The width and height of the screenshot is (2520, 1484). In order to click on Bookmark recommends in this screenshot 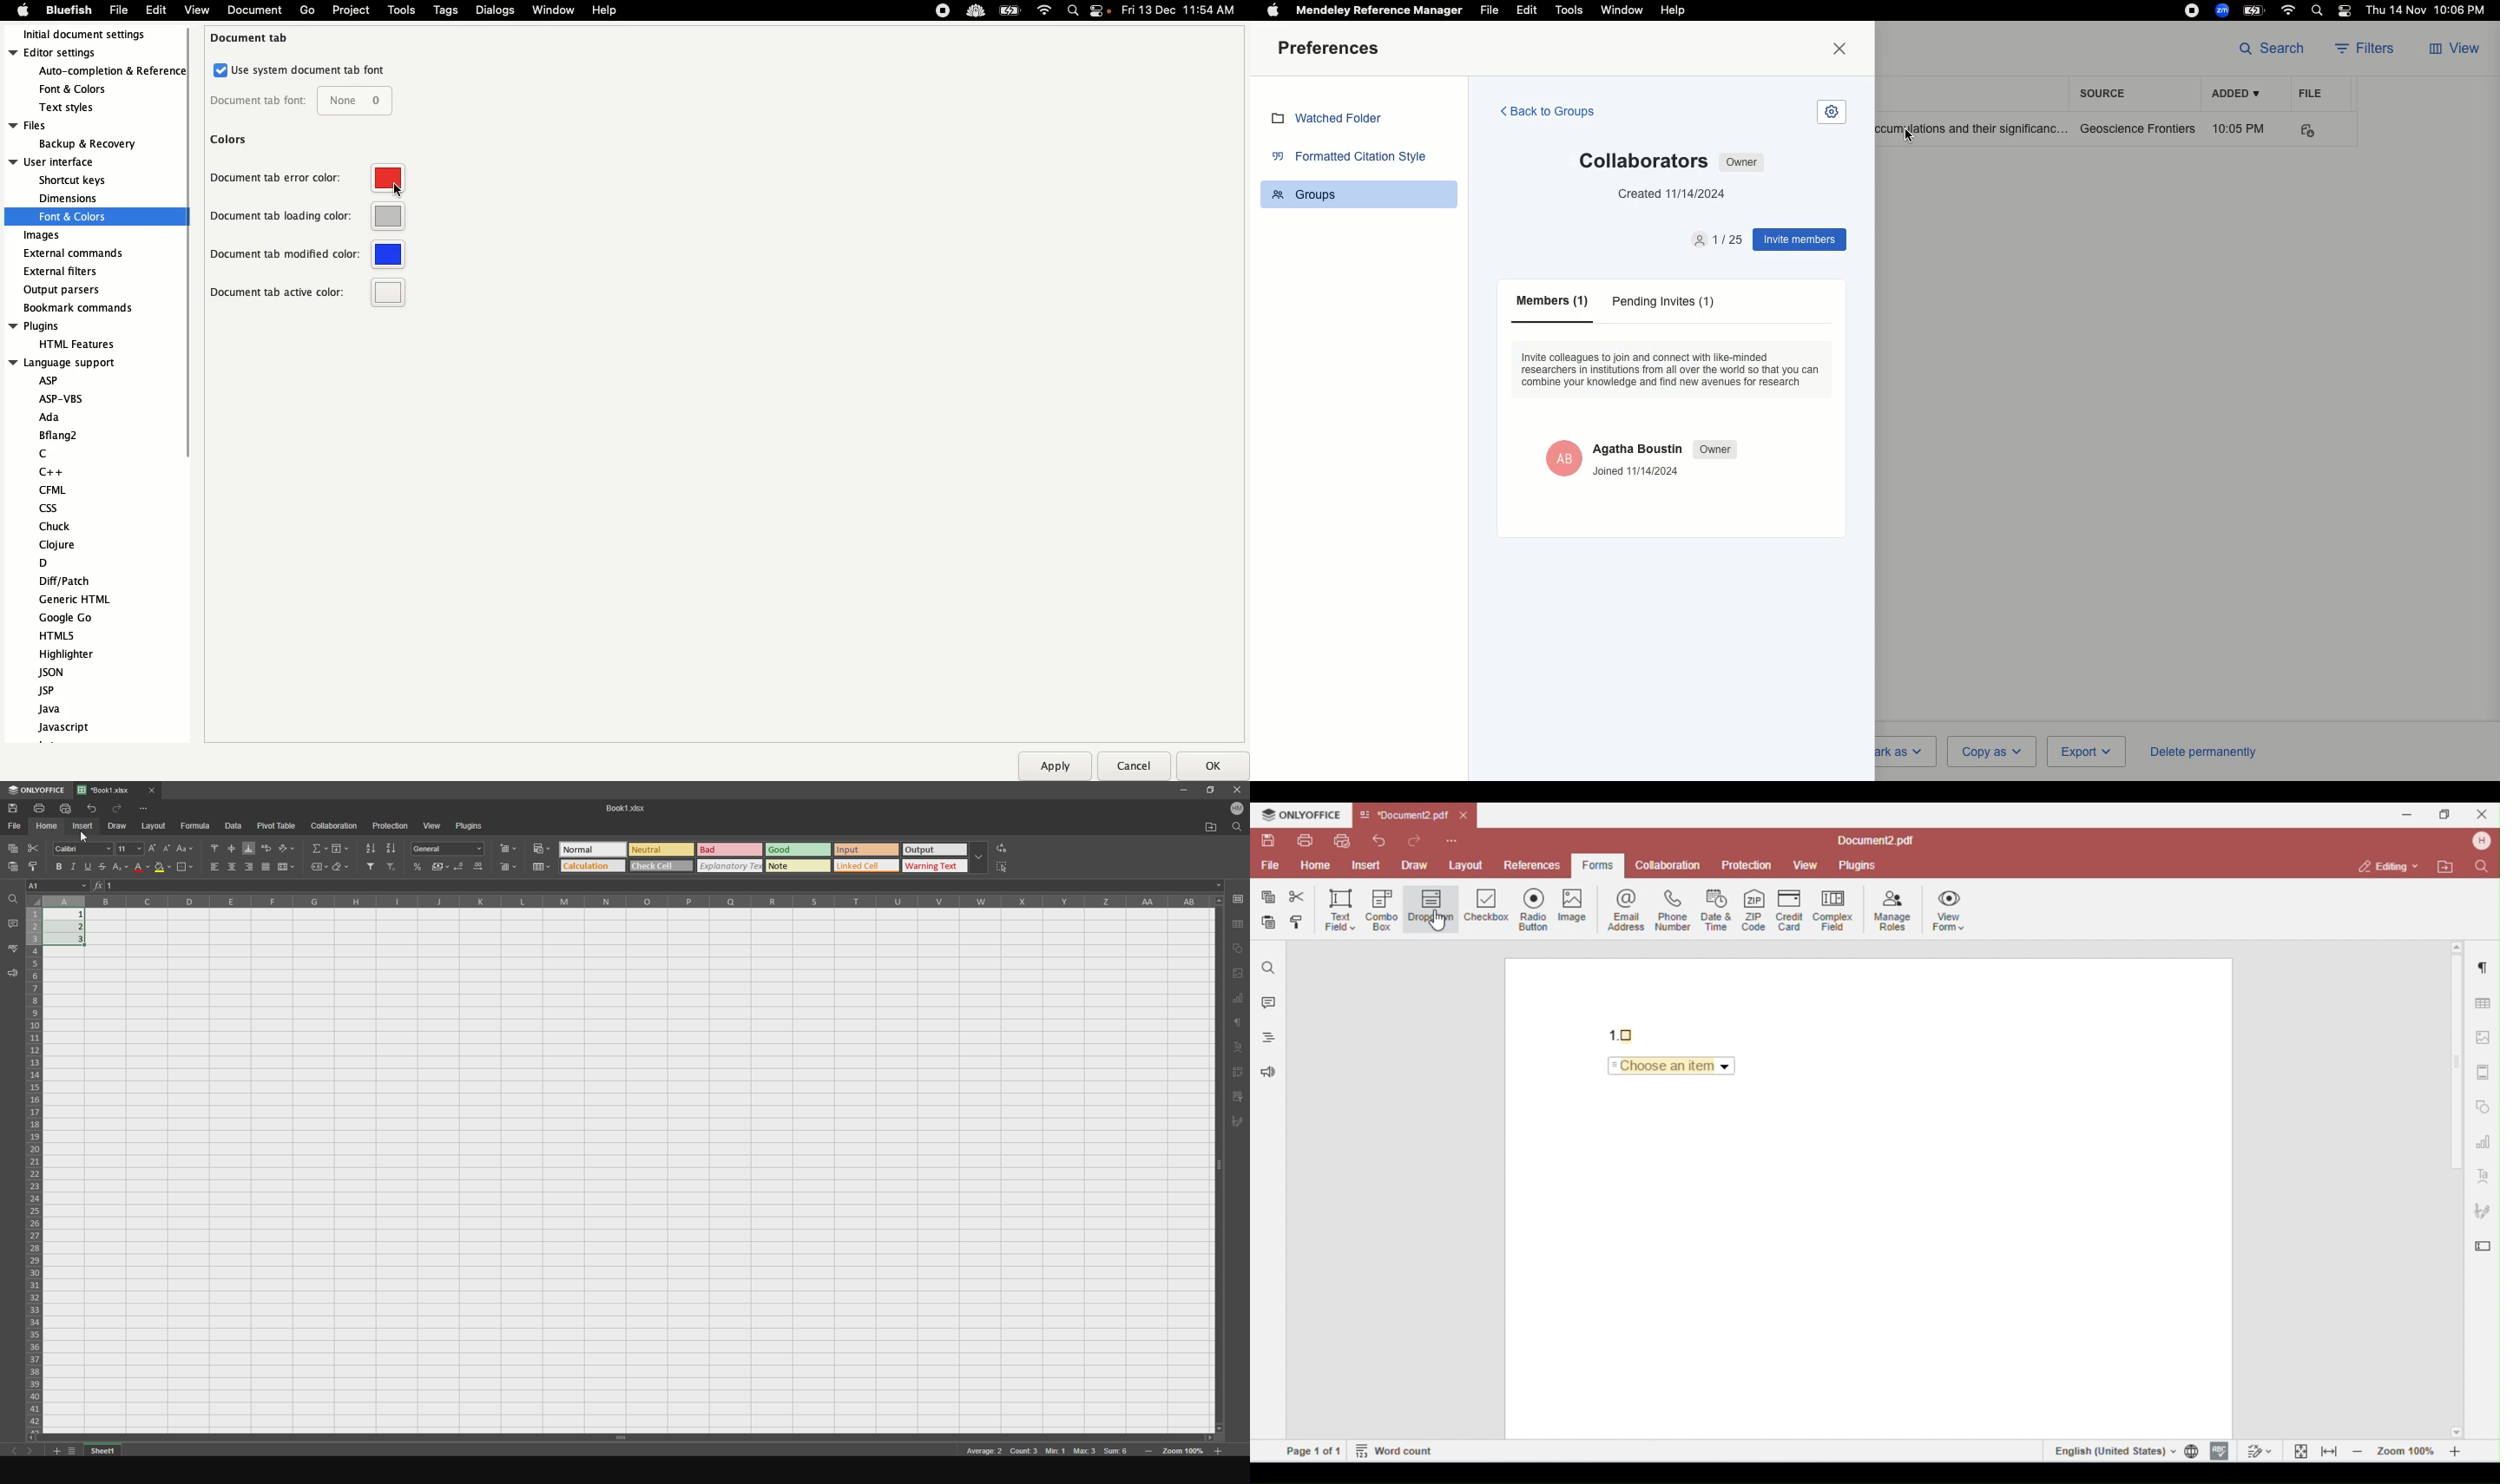, I will do `click(80, 306)`.